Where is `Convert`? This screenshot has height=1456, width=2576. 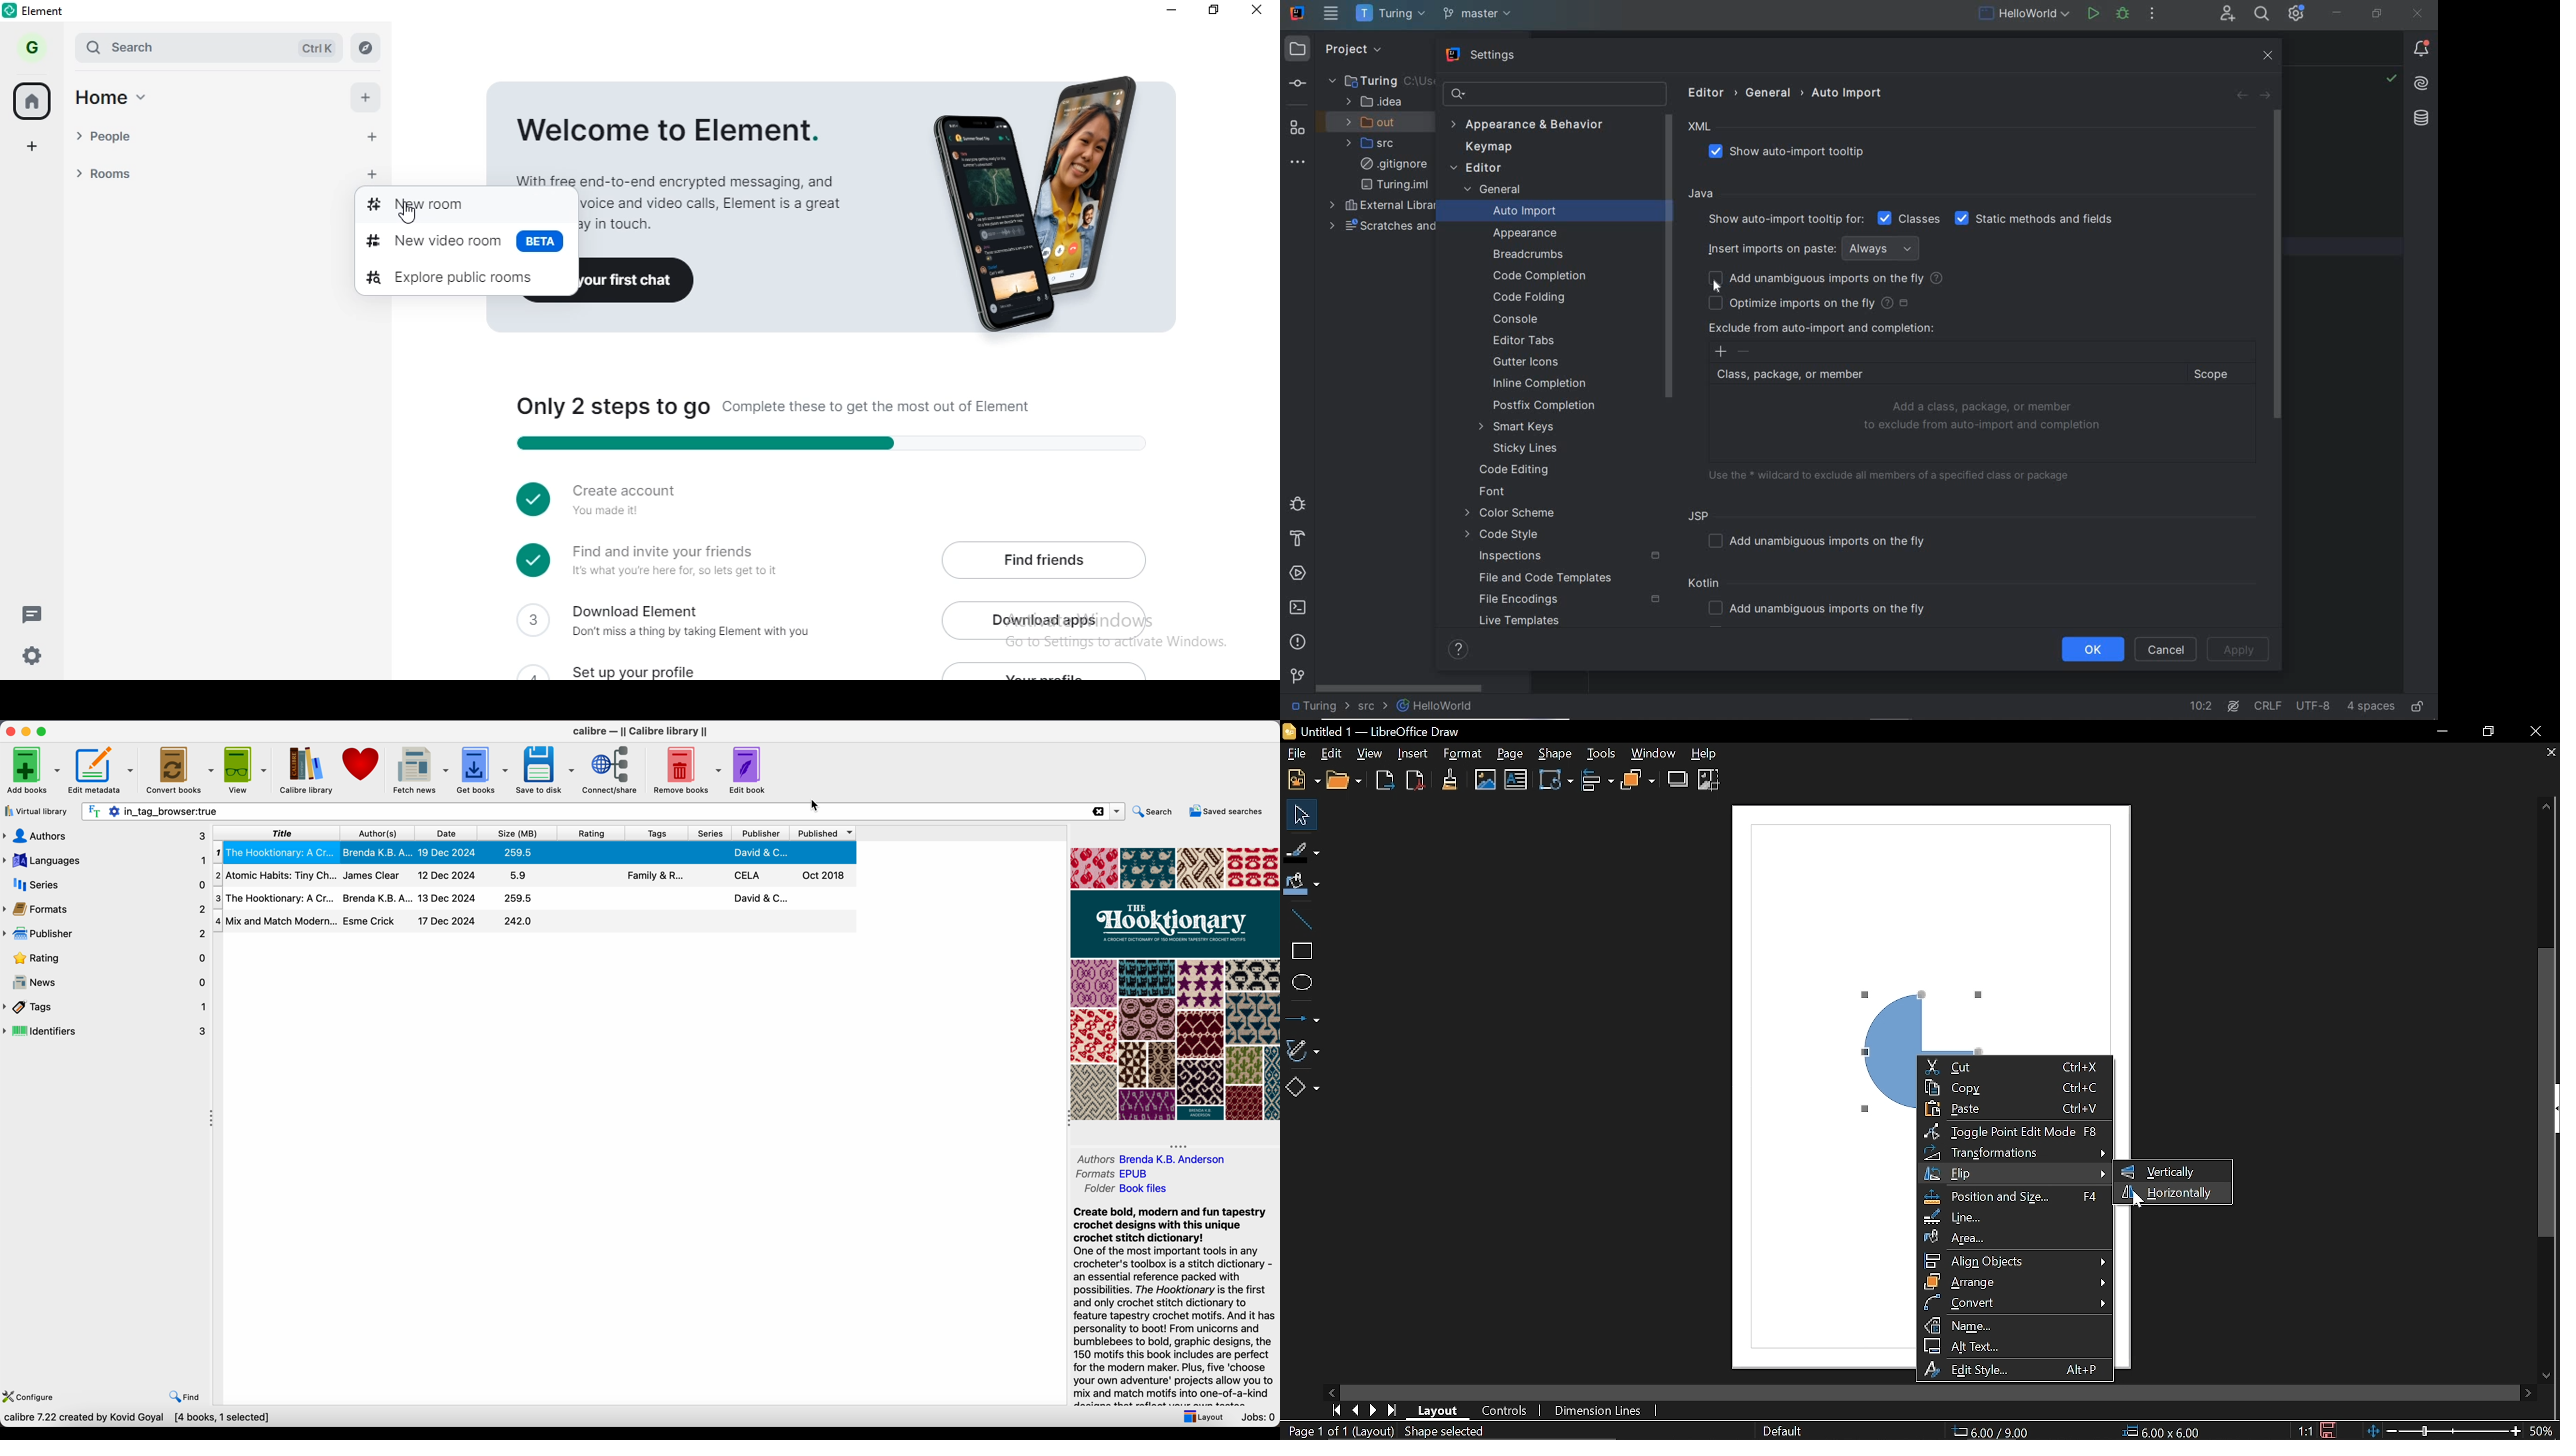
Convert is located at coordinates (2018, 1302).